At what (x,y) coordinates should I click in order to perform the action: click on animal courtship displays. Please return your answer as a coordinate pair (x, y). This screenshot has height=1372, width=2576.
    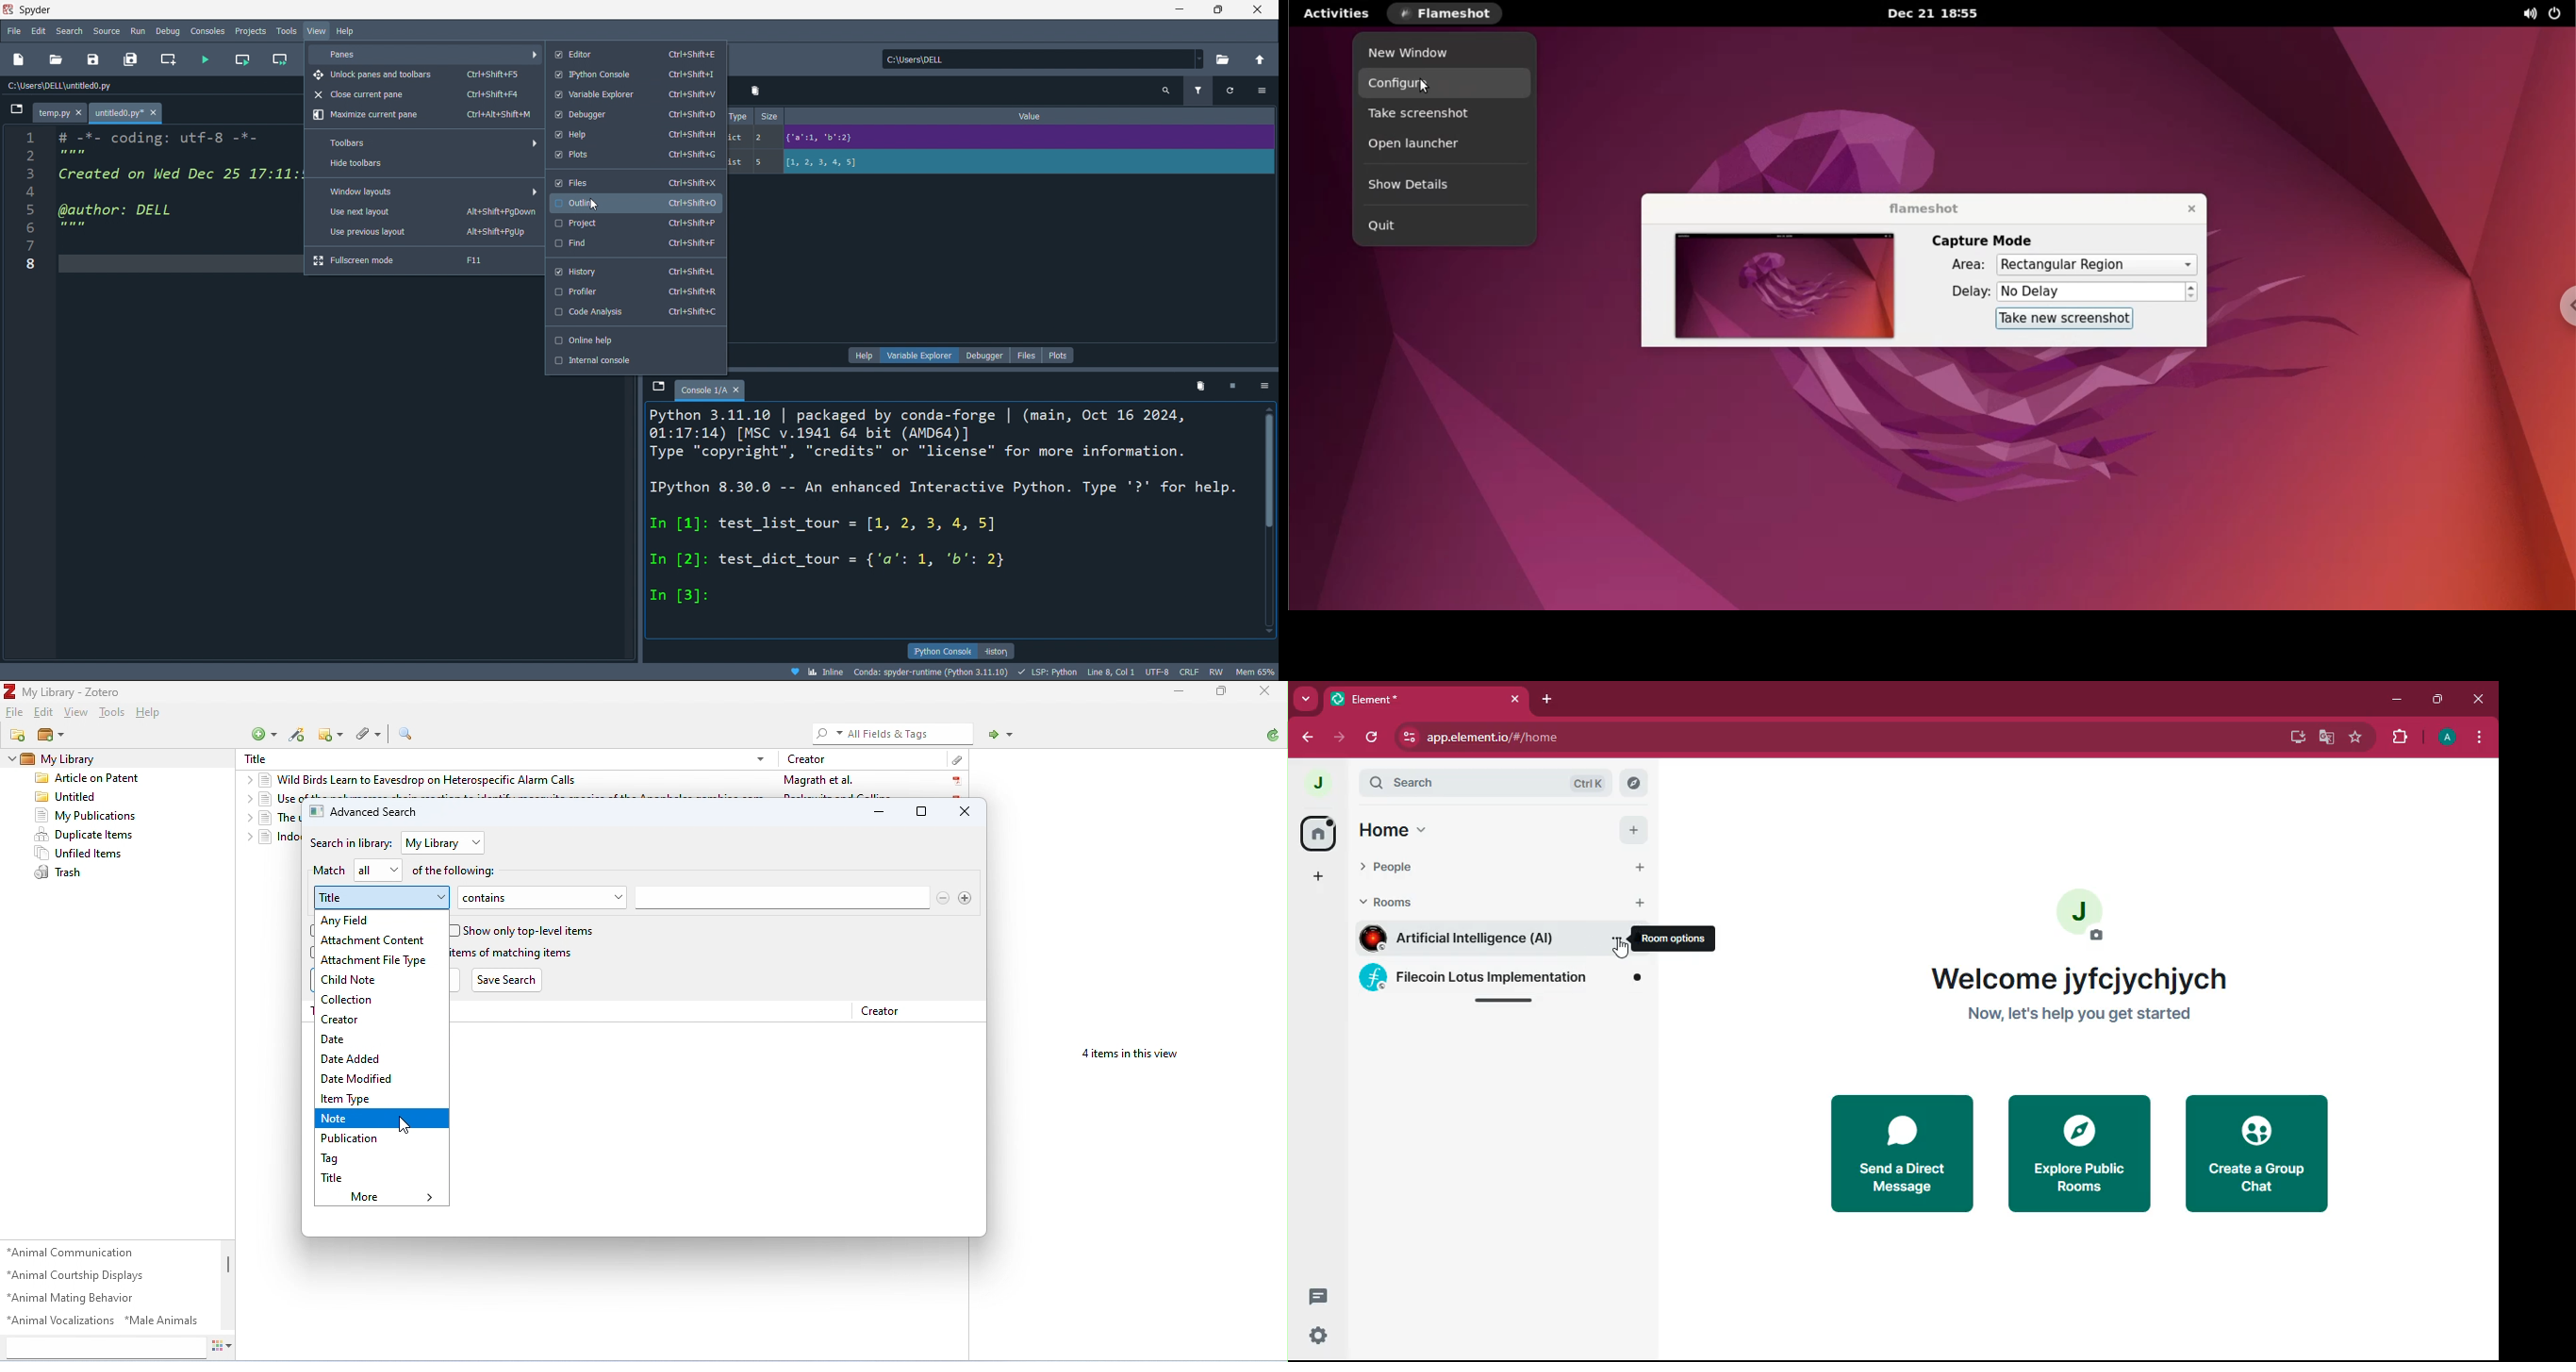
    Looking at the image, I should click on (78, 1276).